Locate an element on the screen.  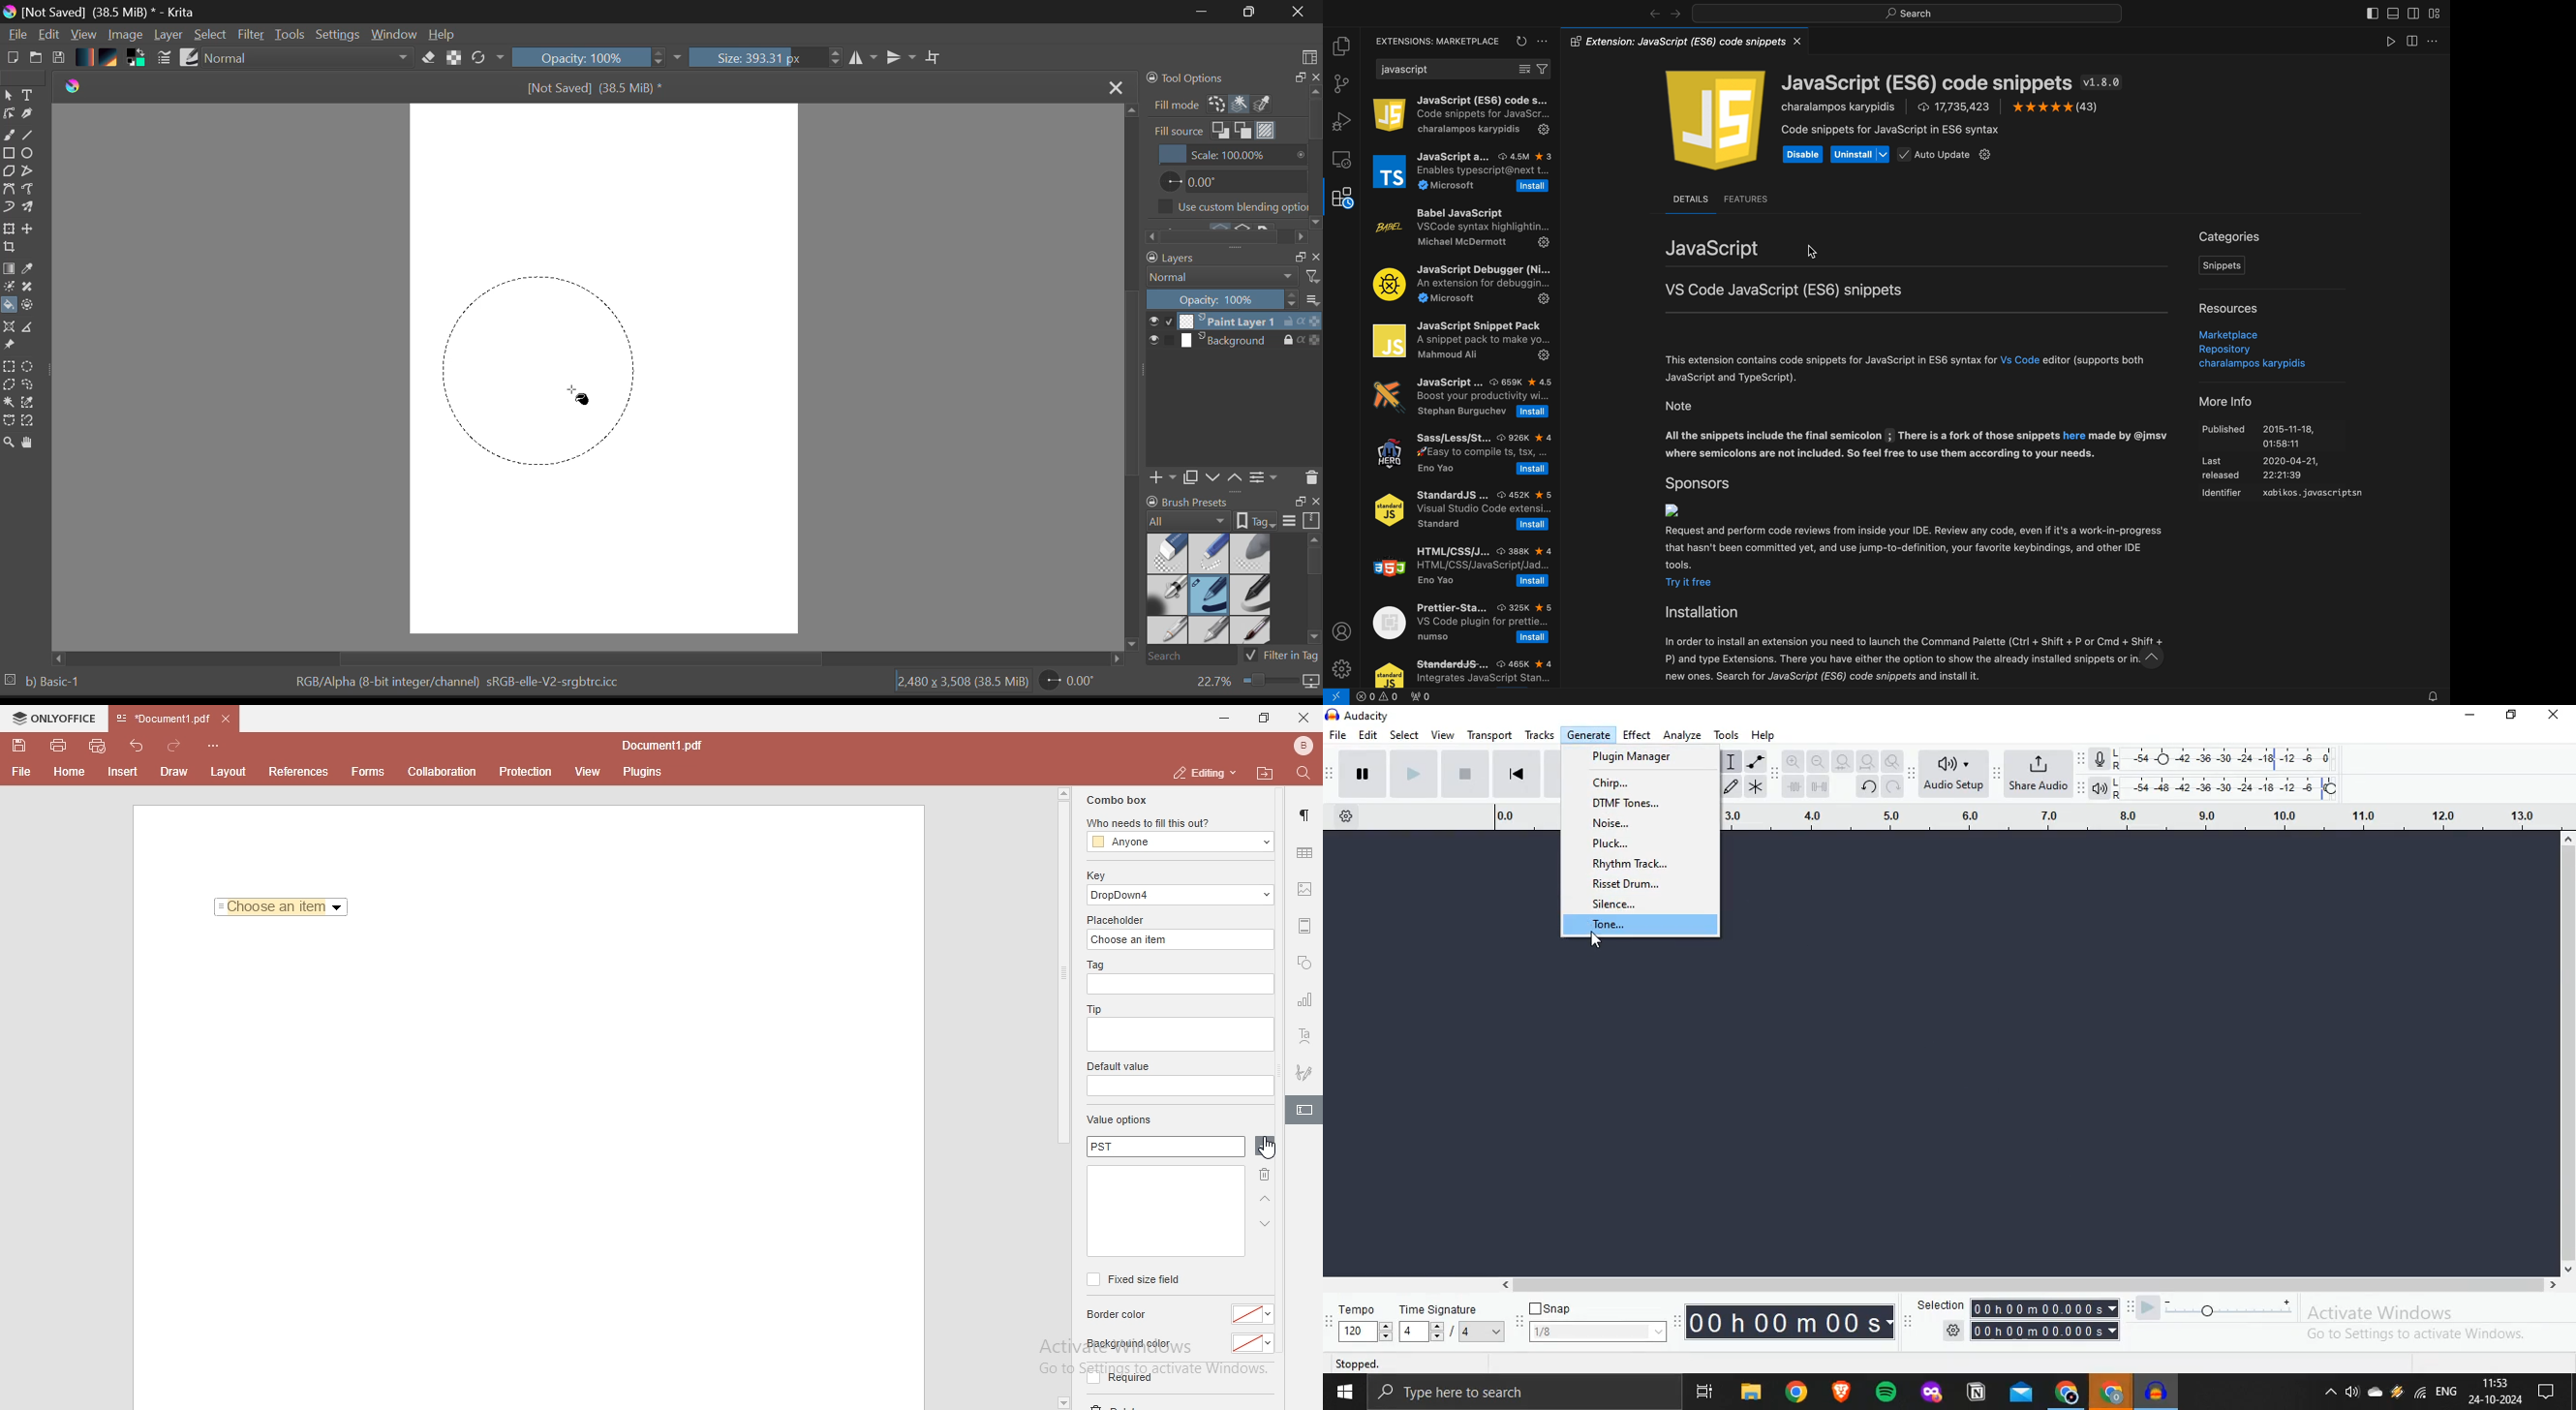
Select is located at coordinates (212, 35).